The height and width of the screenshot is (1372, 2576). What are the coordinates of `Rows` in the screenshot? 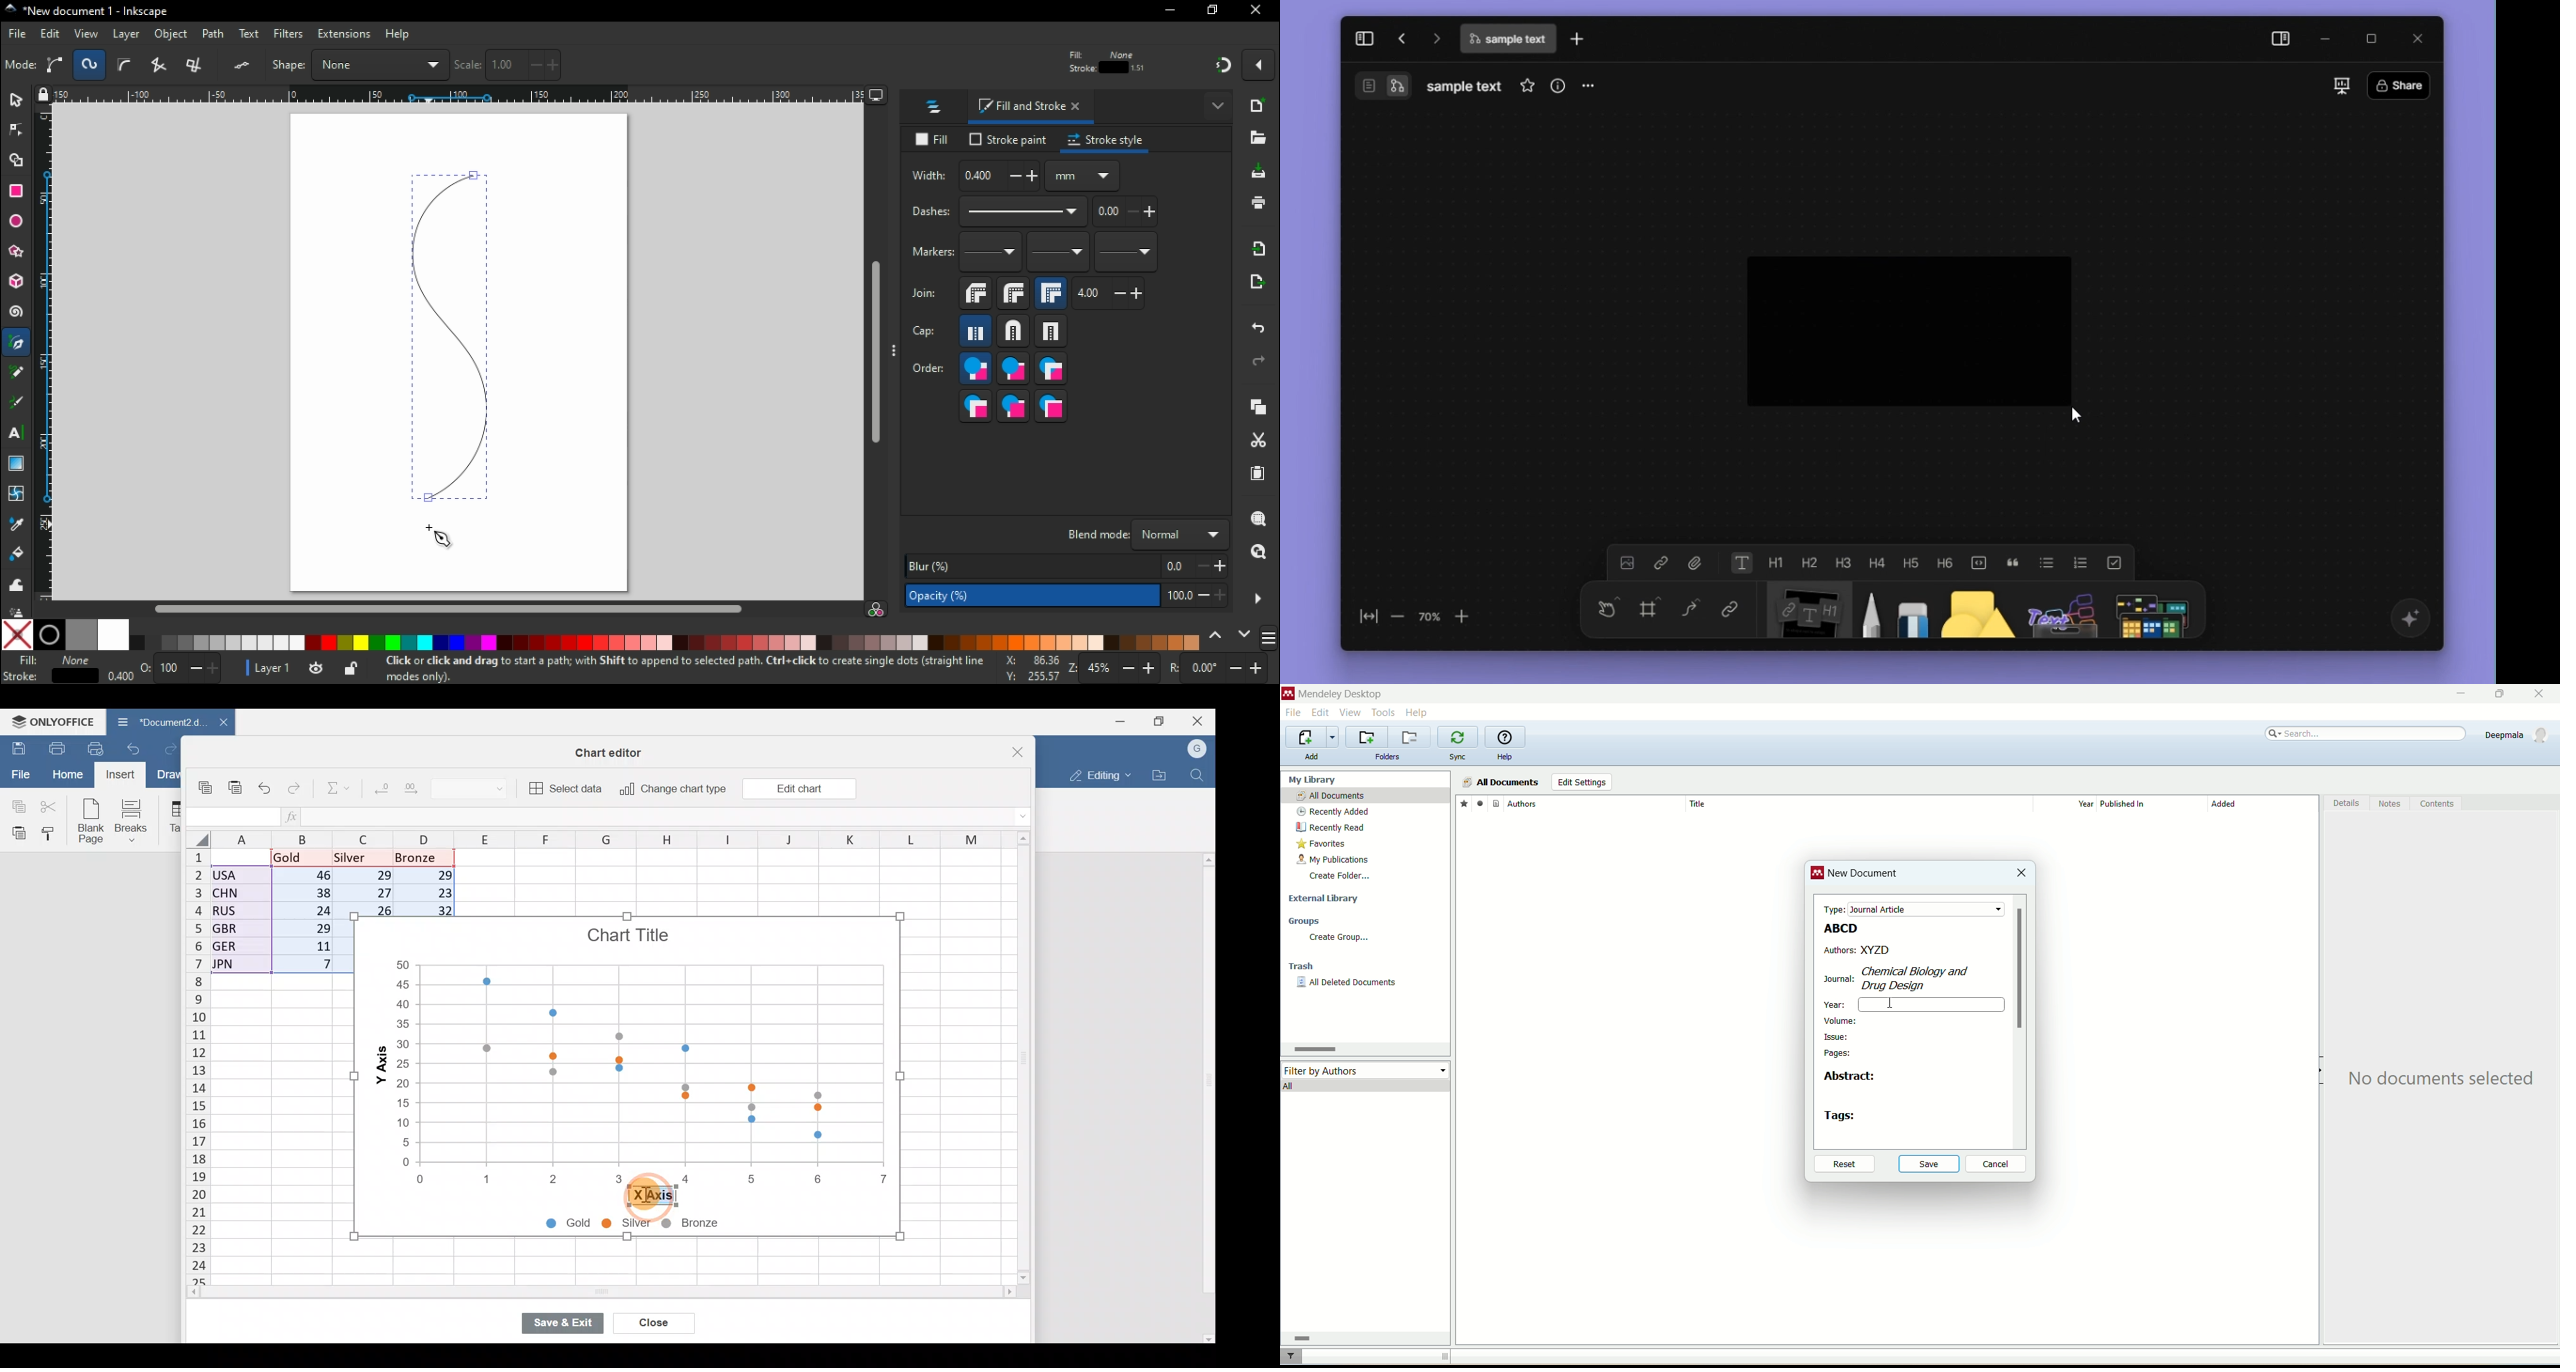 It's located at (190, 1068).